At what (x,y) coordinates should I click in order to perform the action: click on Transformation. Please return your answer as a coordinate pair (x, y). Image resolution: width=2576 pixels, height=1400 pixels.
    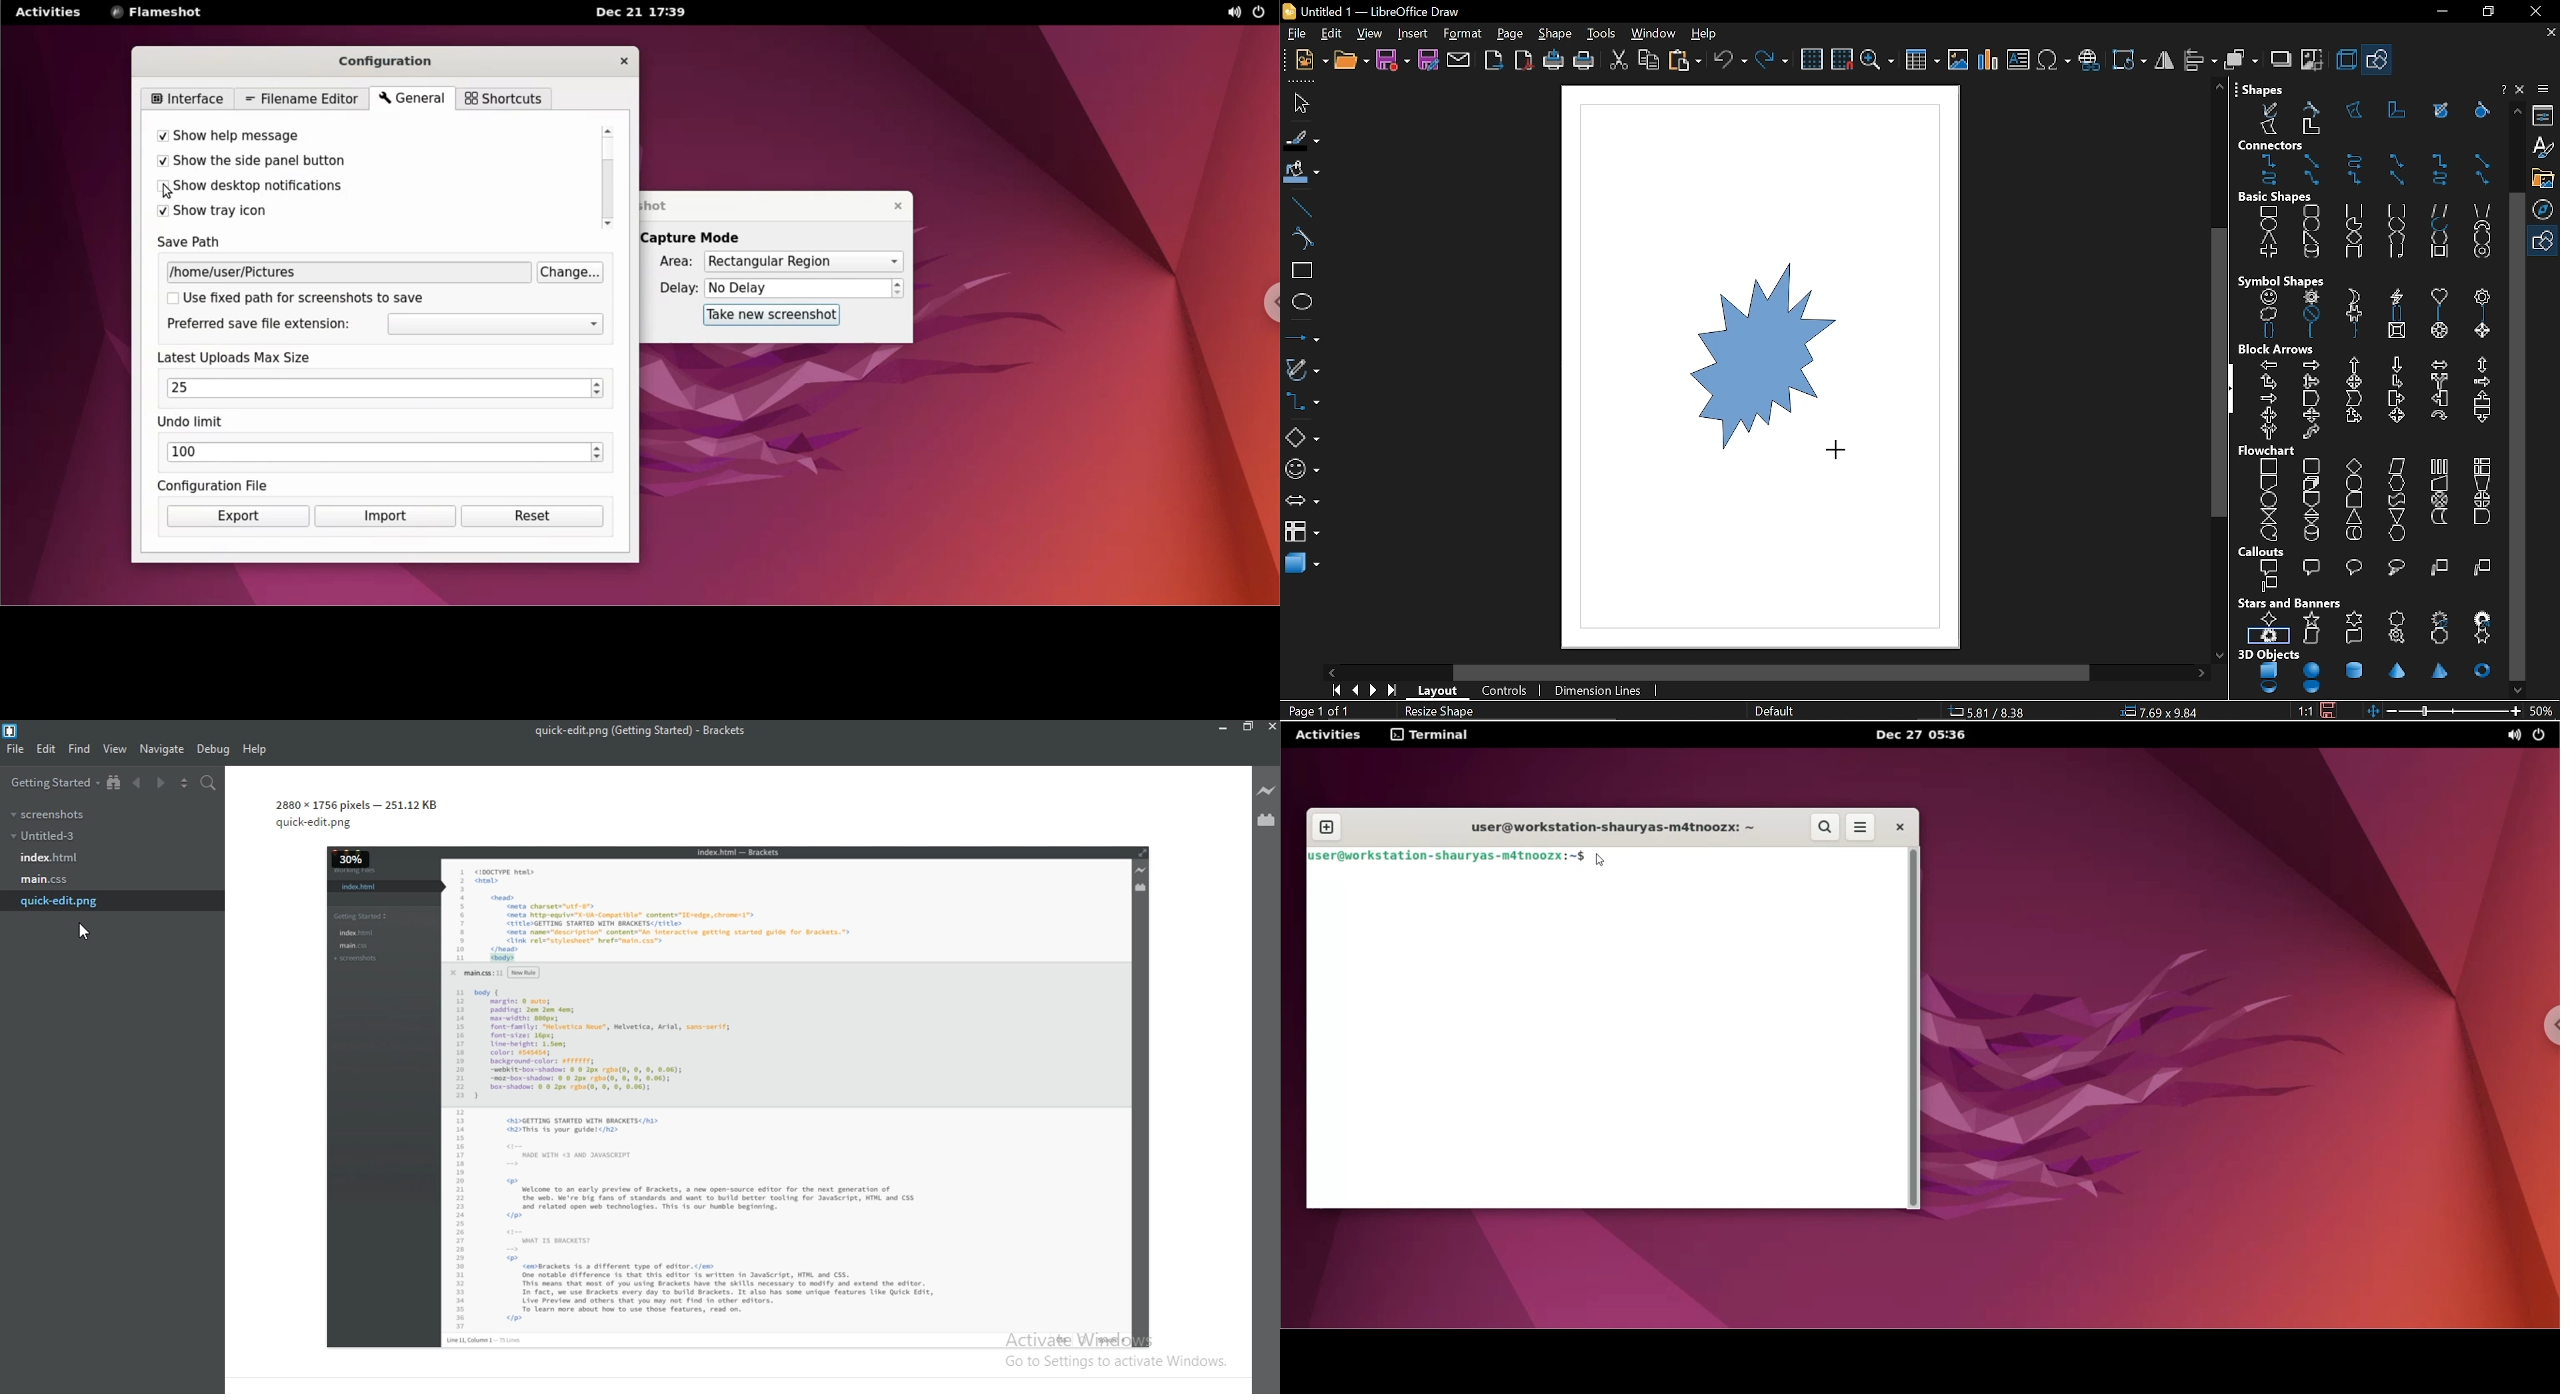
    Looking at the image, I should click on (2127, 59).